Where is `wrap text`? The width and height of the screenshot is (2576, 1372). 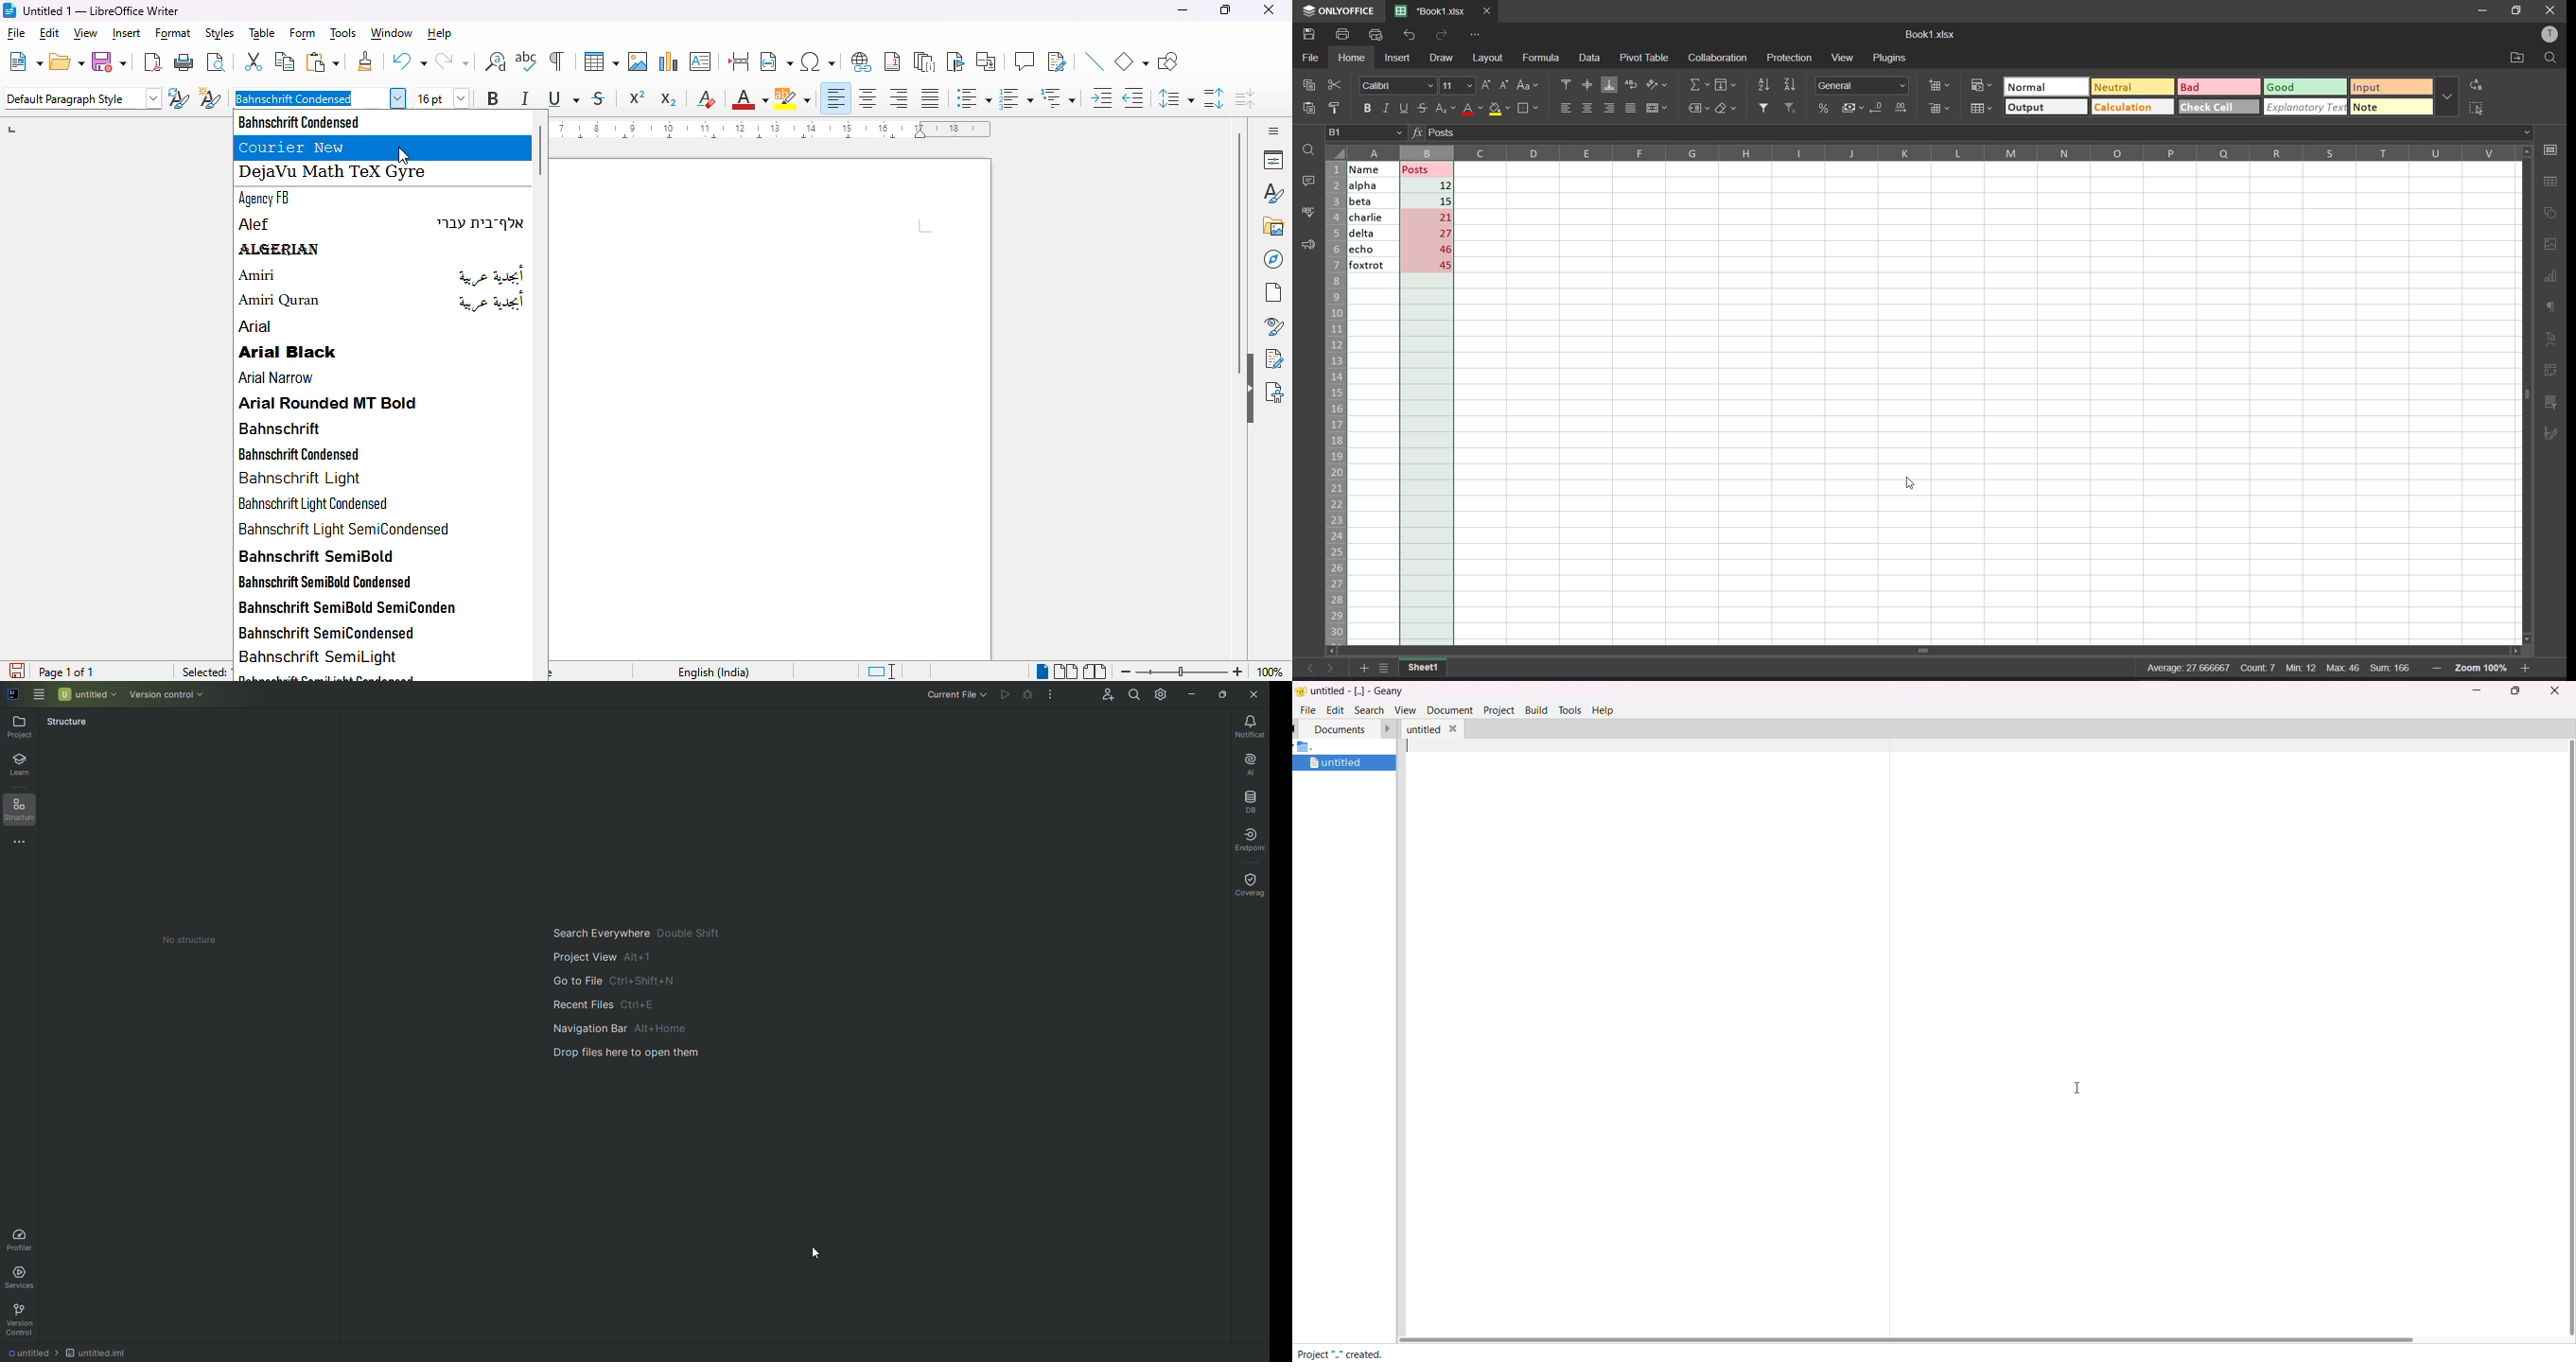 wrap text is located at coordinates (1630, 87).